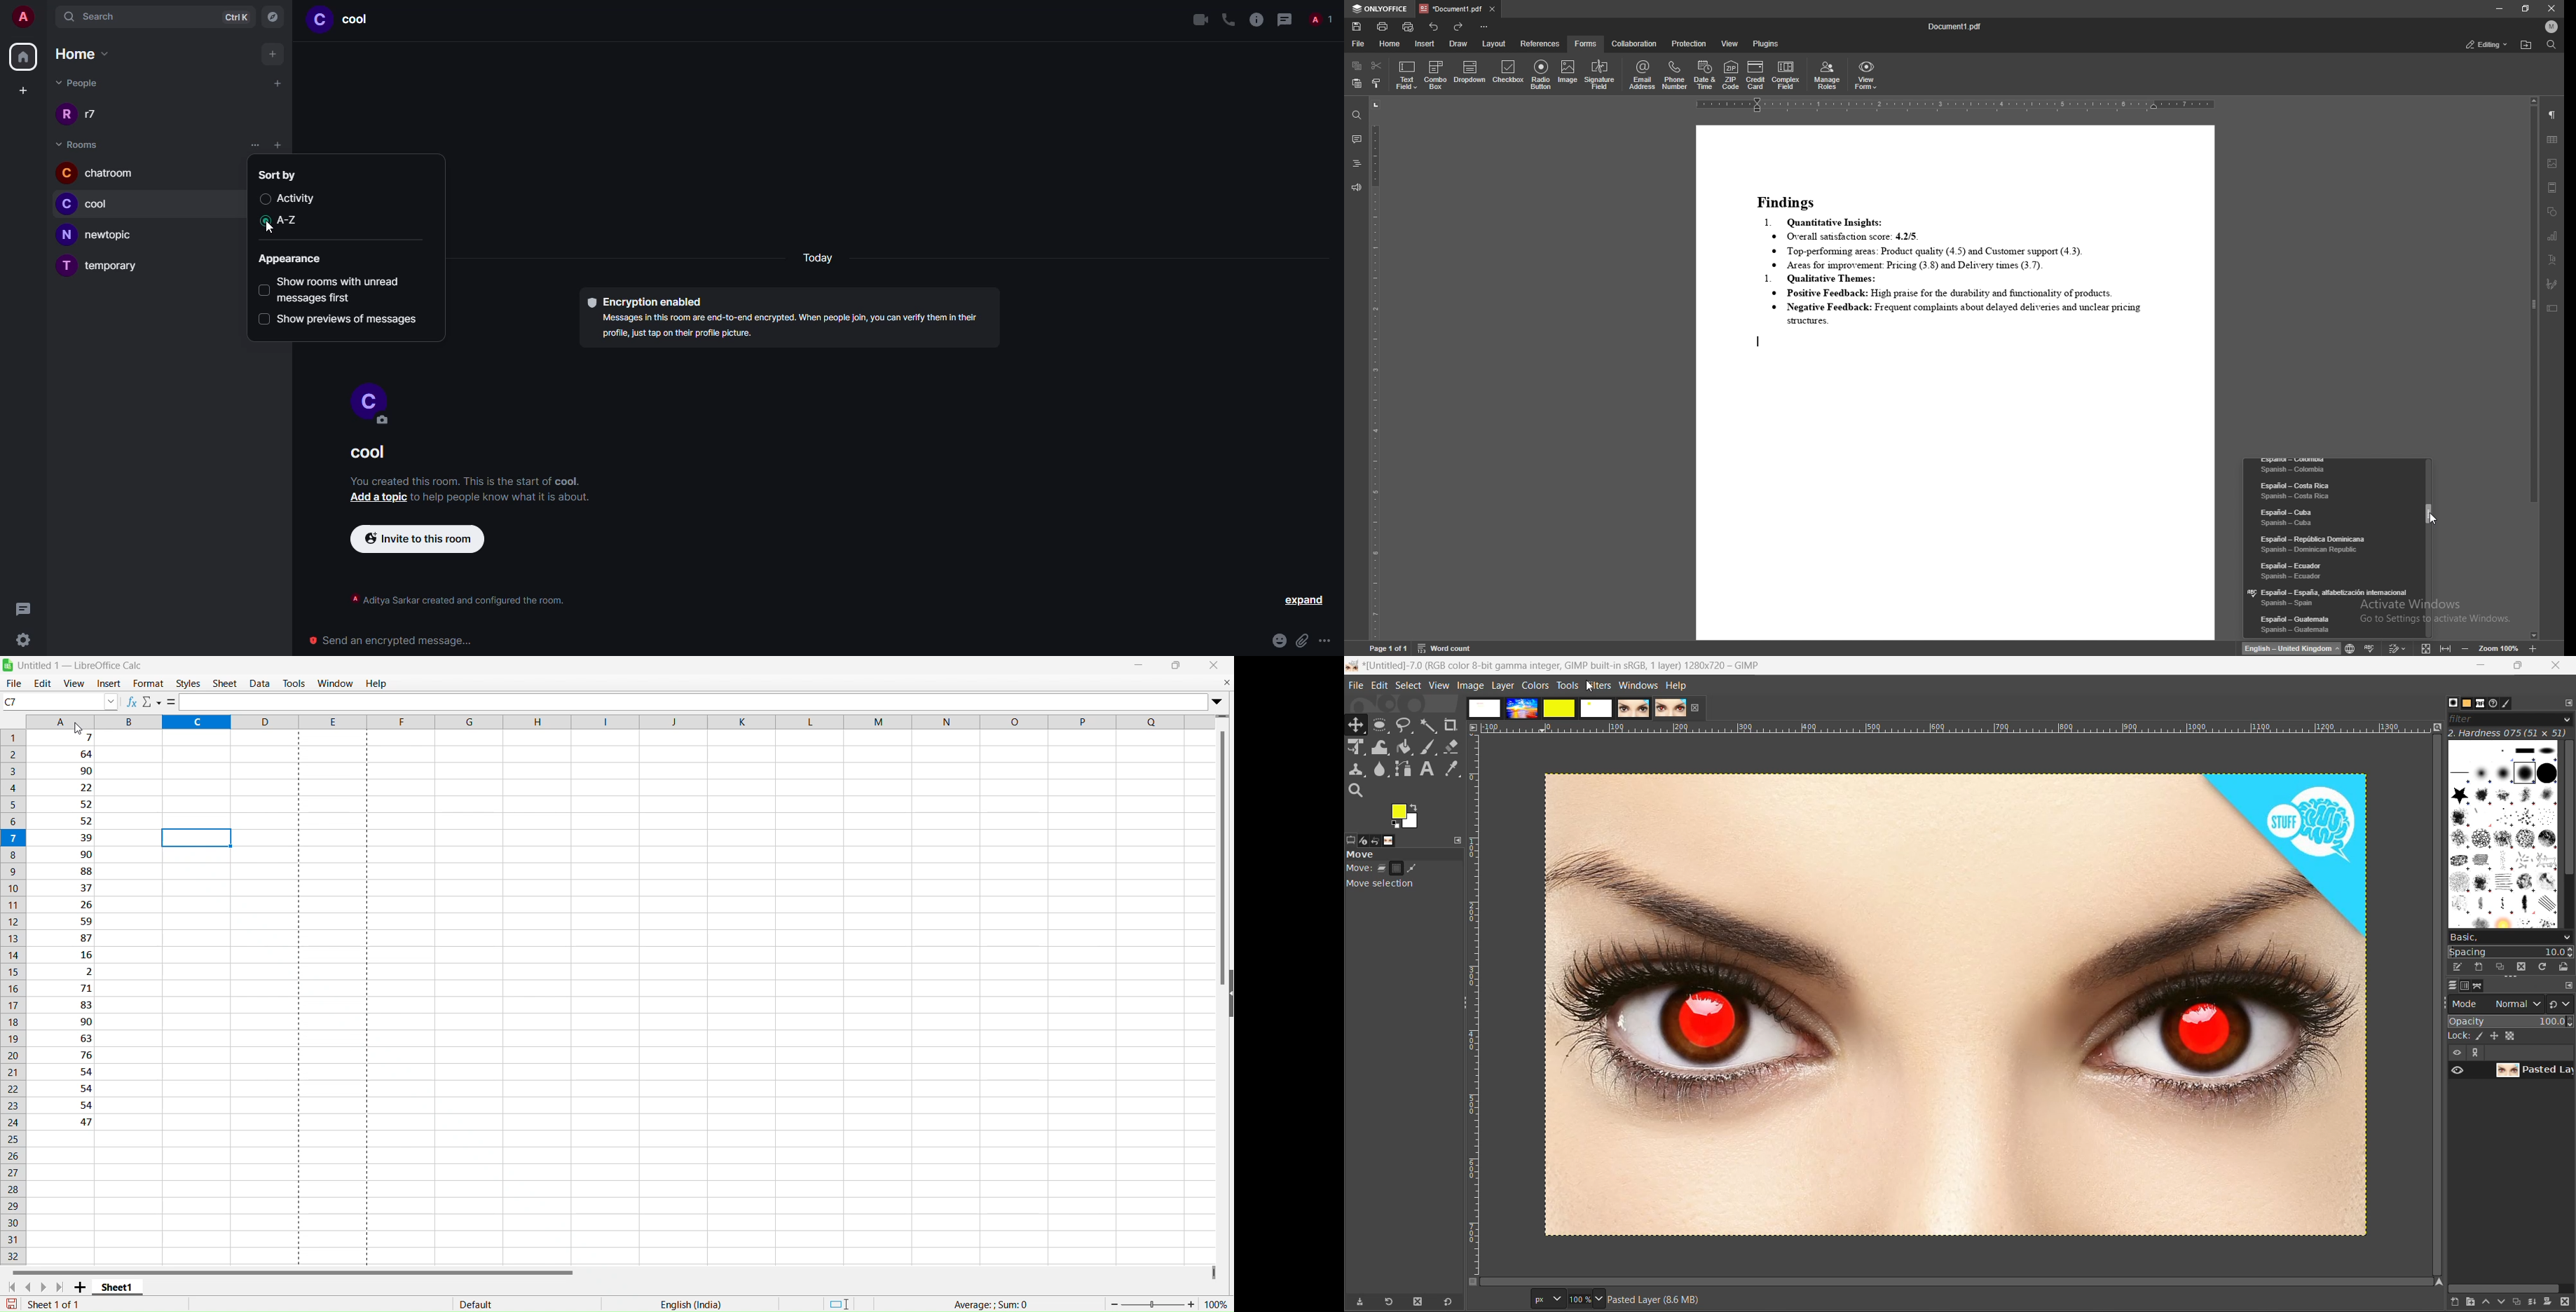  Describe the element at coordinates (1451, 1302) in the screenshot. I see `reset to default values` at that location.